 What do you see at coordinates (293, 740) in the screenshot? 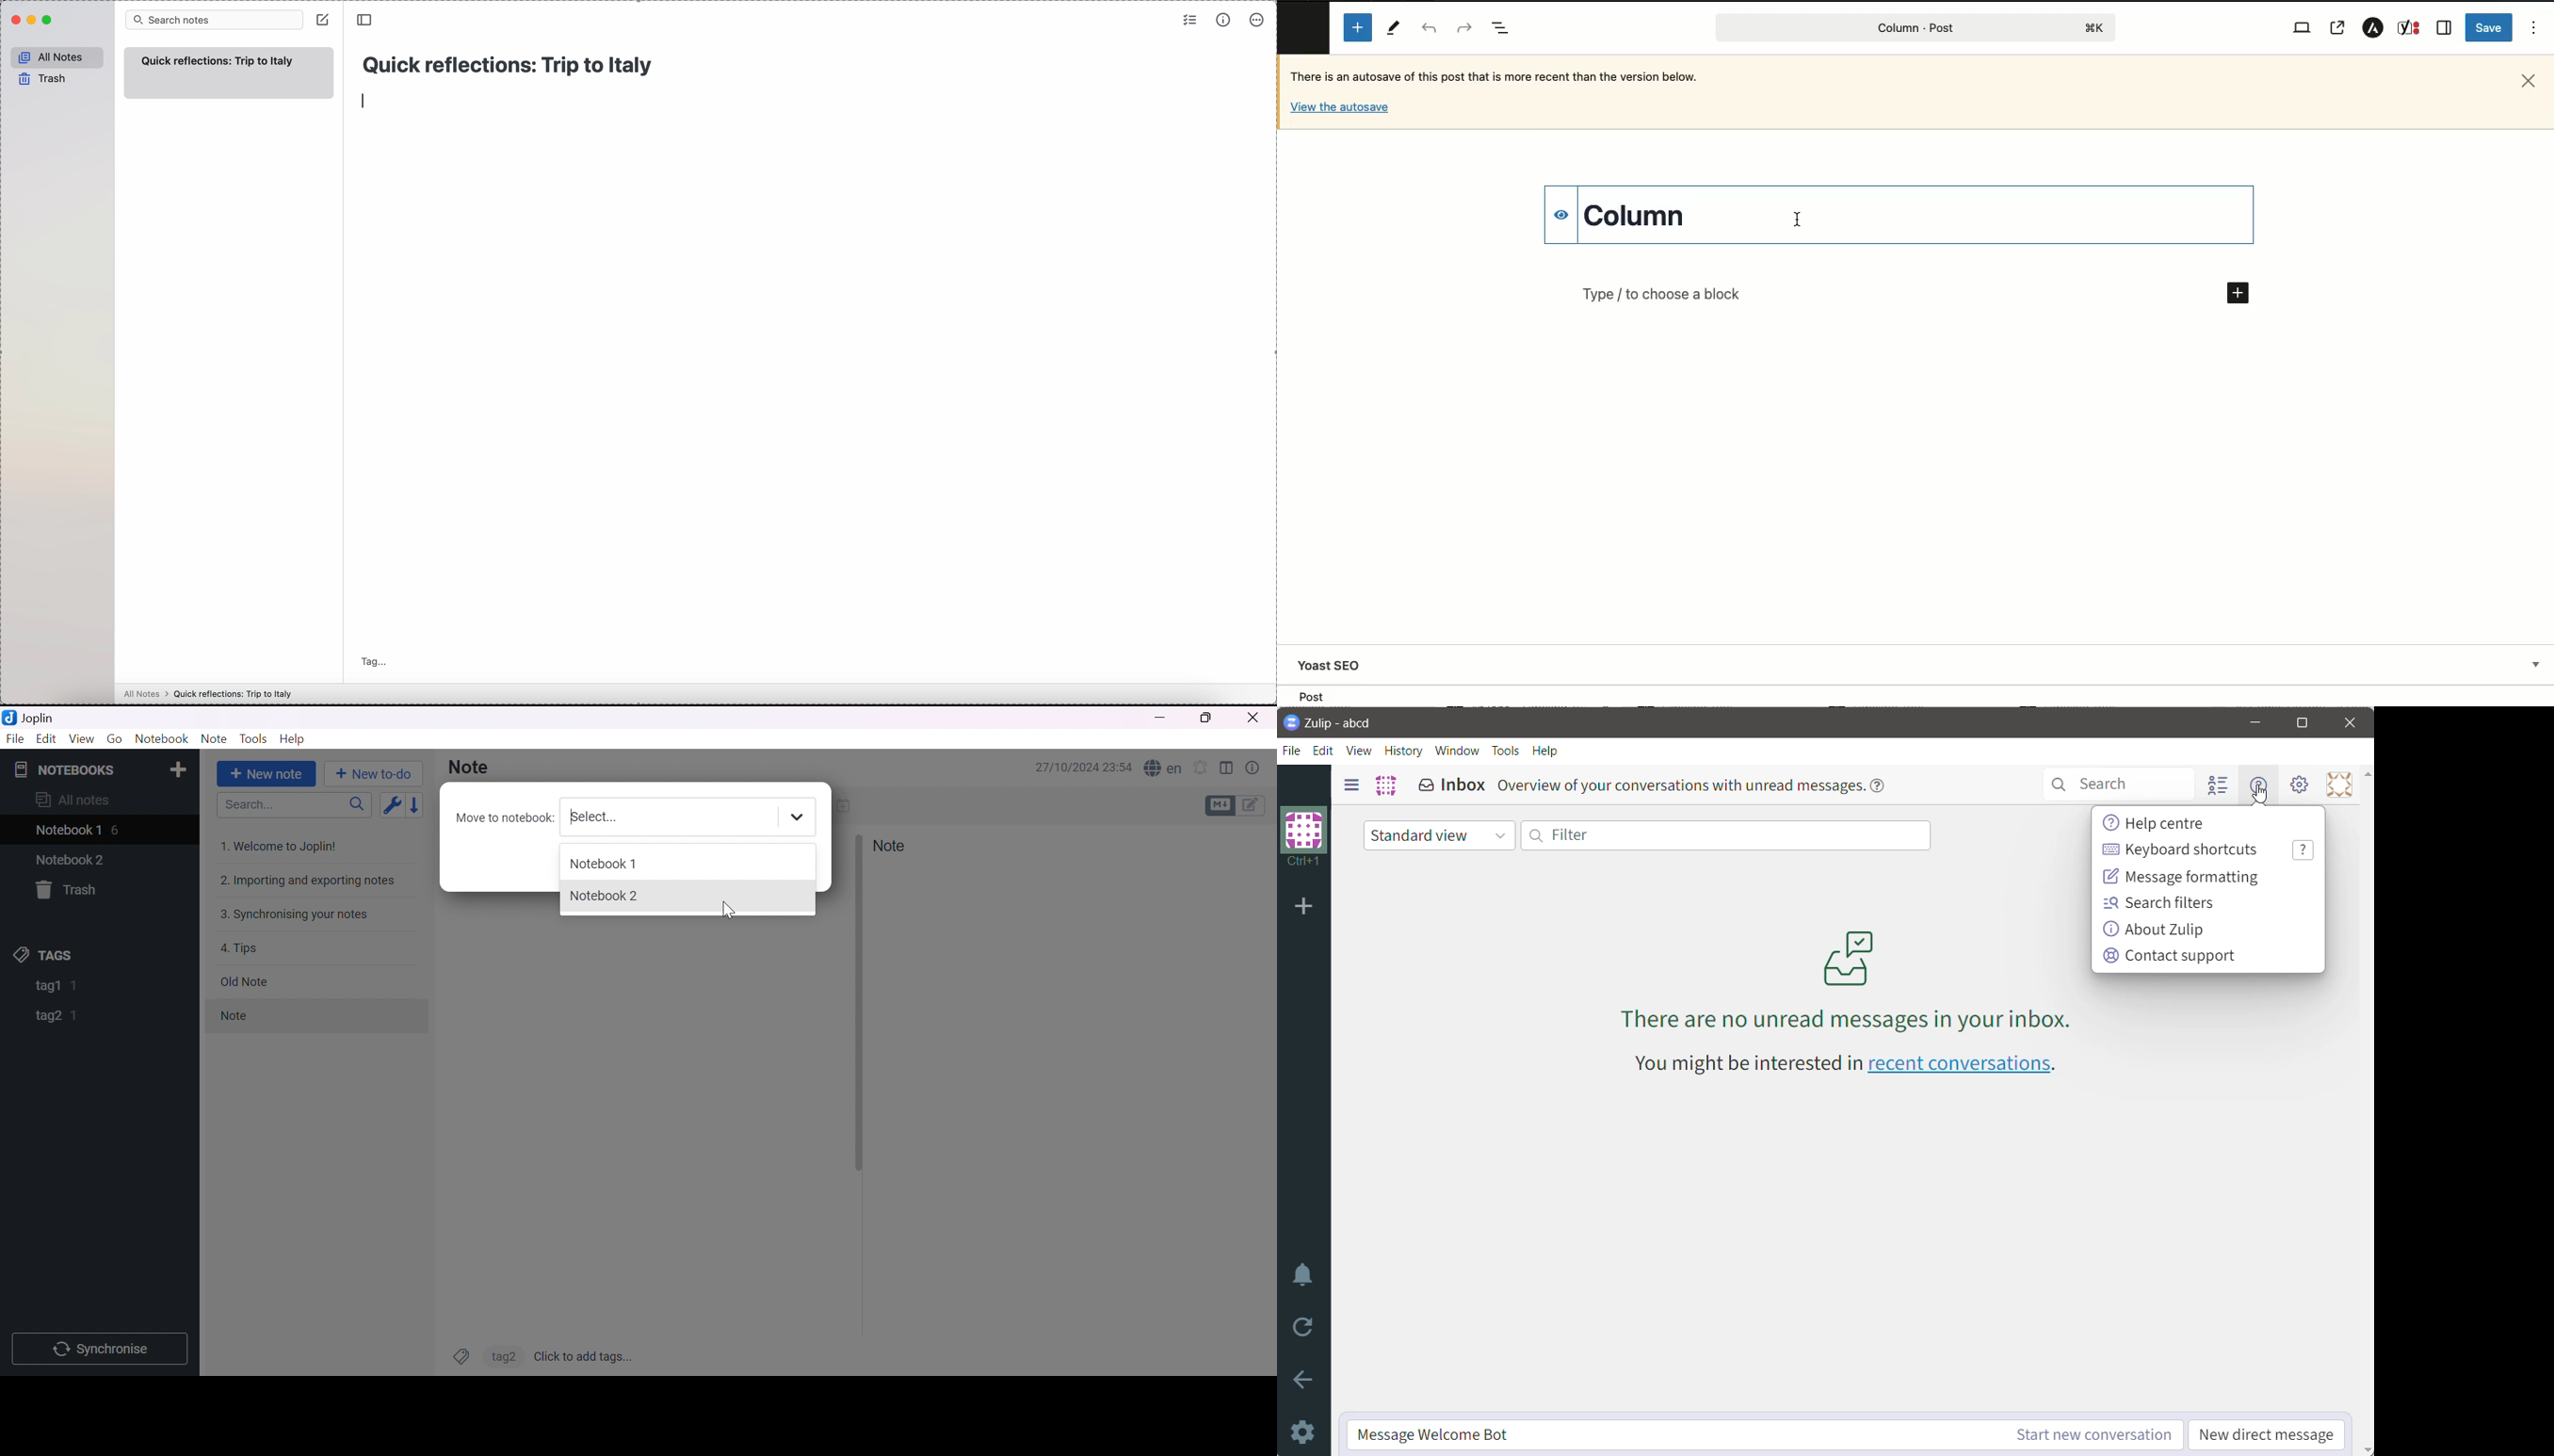
I see `Help` at bounding box center [293, 740].